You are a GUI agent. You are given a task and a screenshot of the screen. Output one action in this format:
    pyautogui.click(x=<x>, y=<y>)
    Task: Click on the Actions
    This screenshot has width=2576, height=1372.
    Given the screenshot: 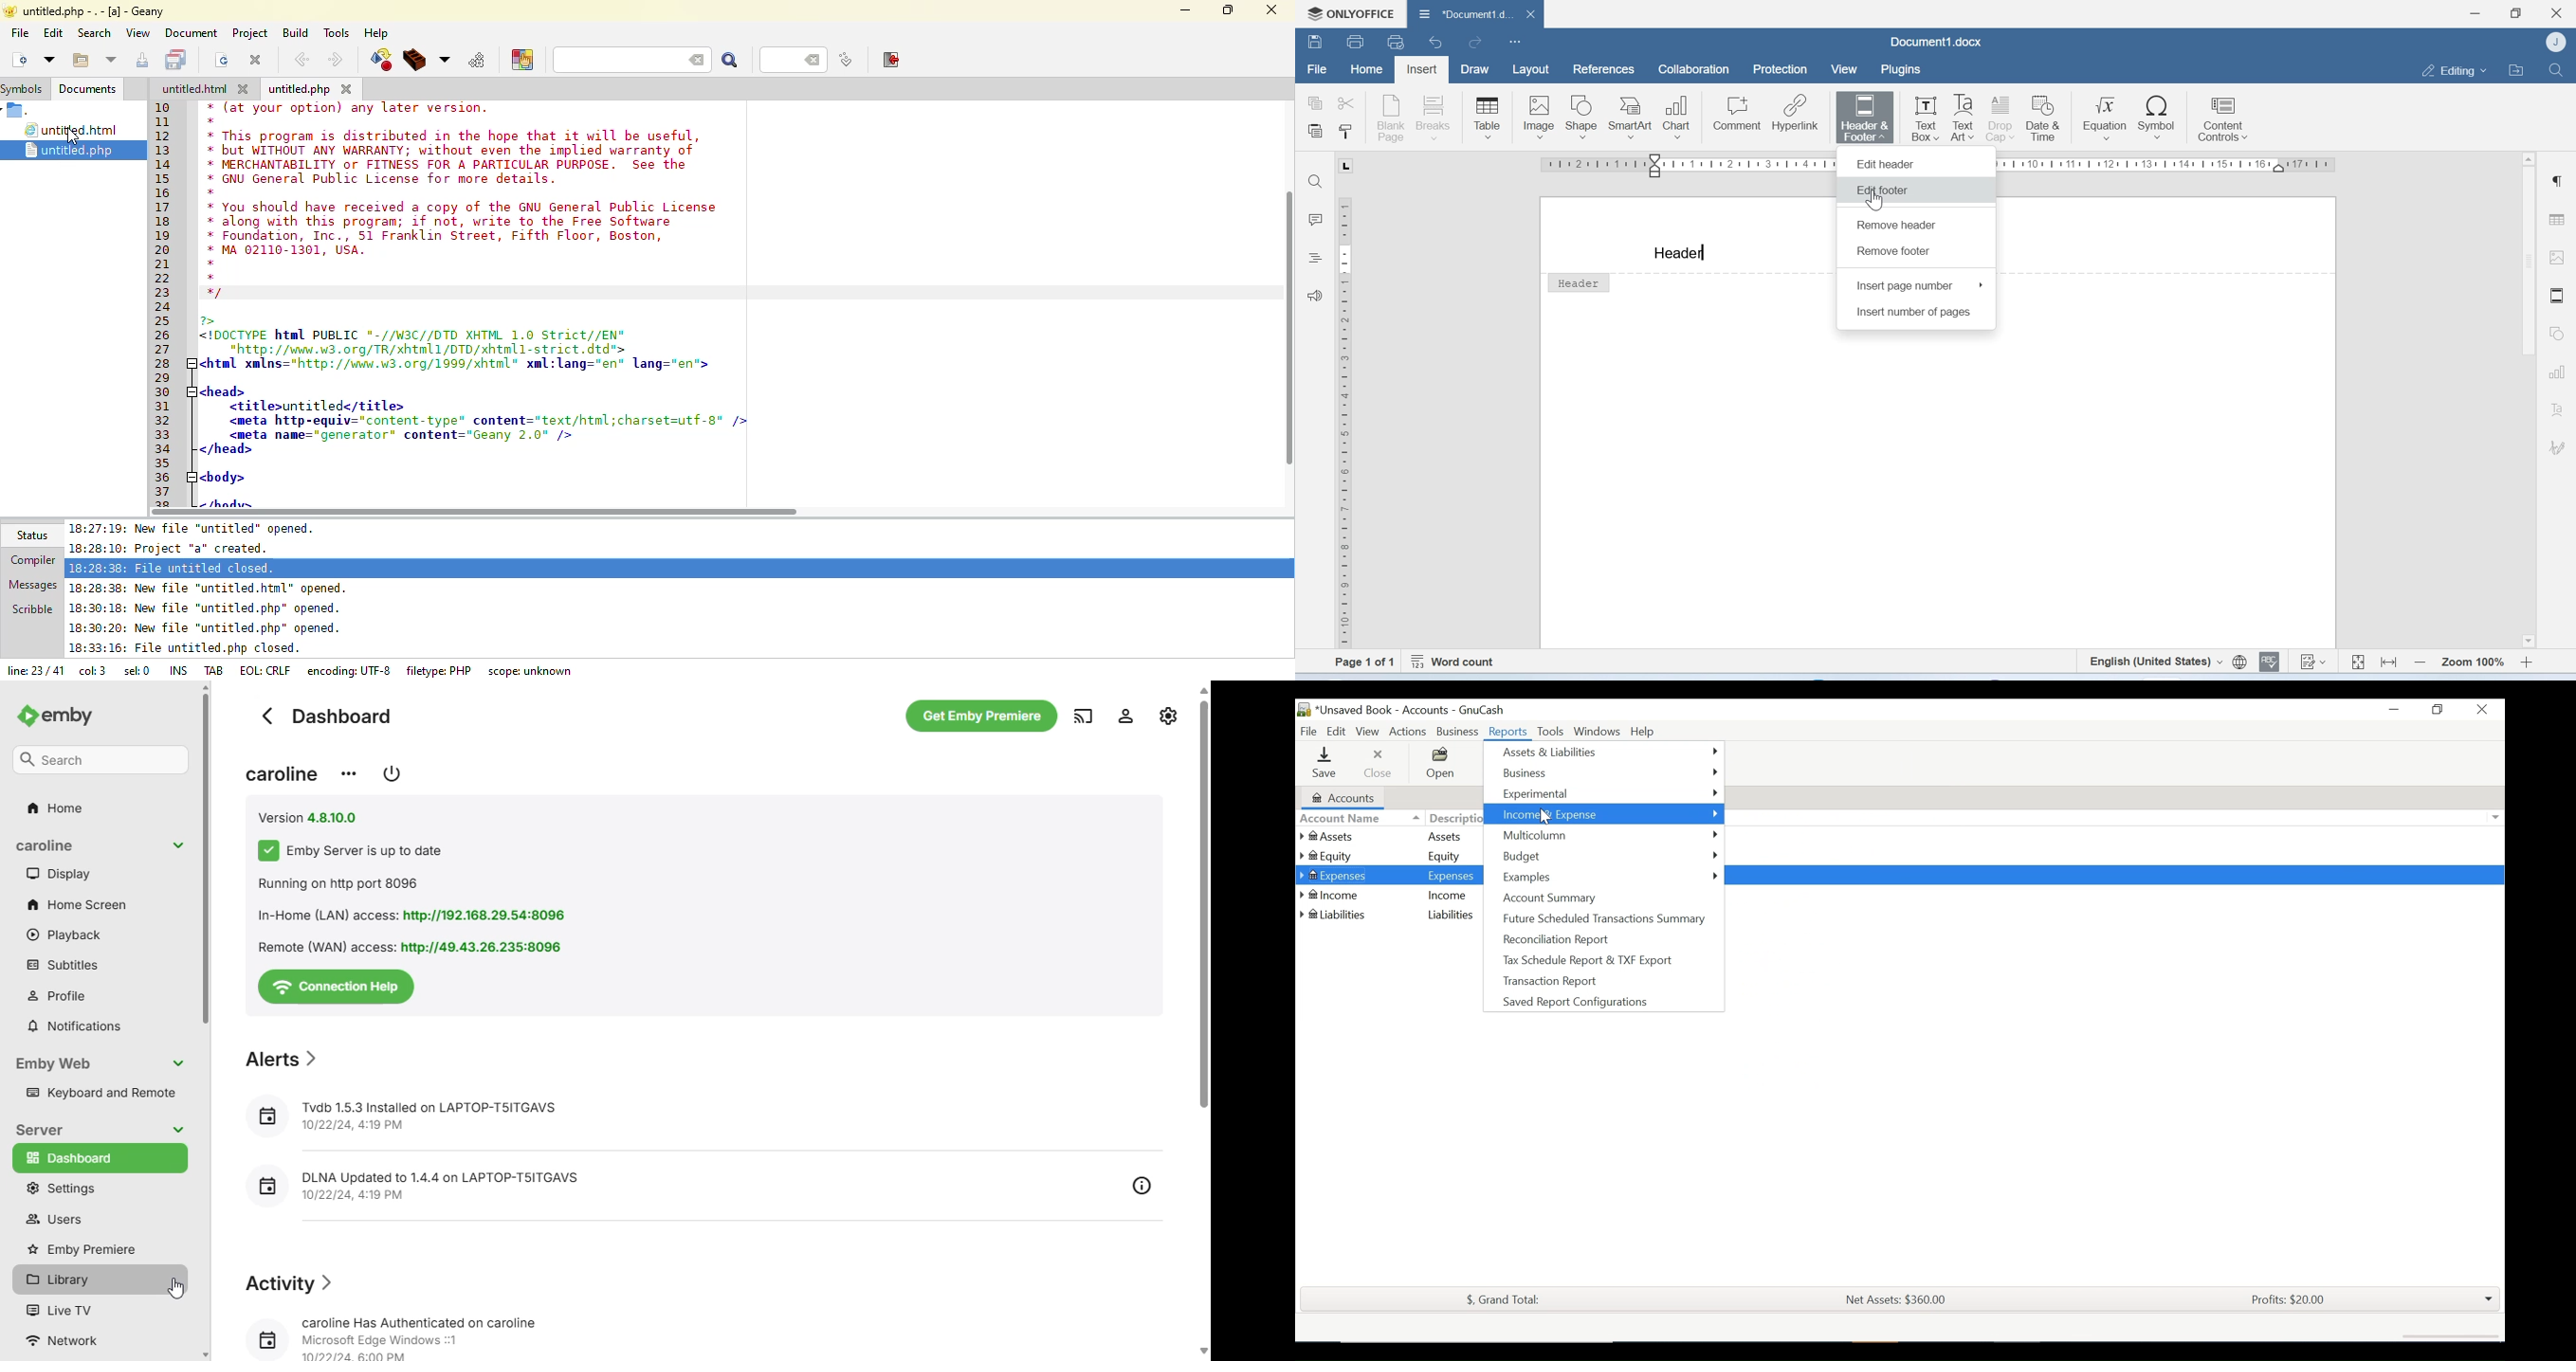 What is the action you would take?
    pyautogui.click(x=1408, y=728)
    